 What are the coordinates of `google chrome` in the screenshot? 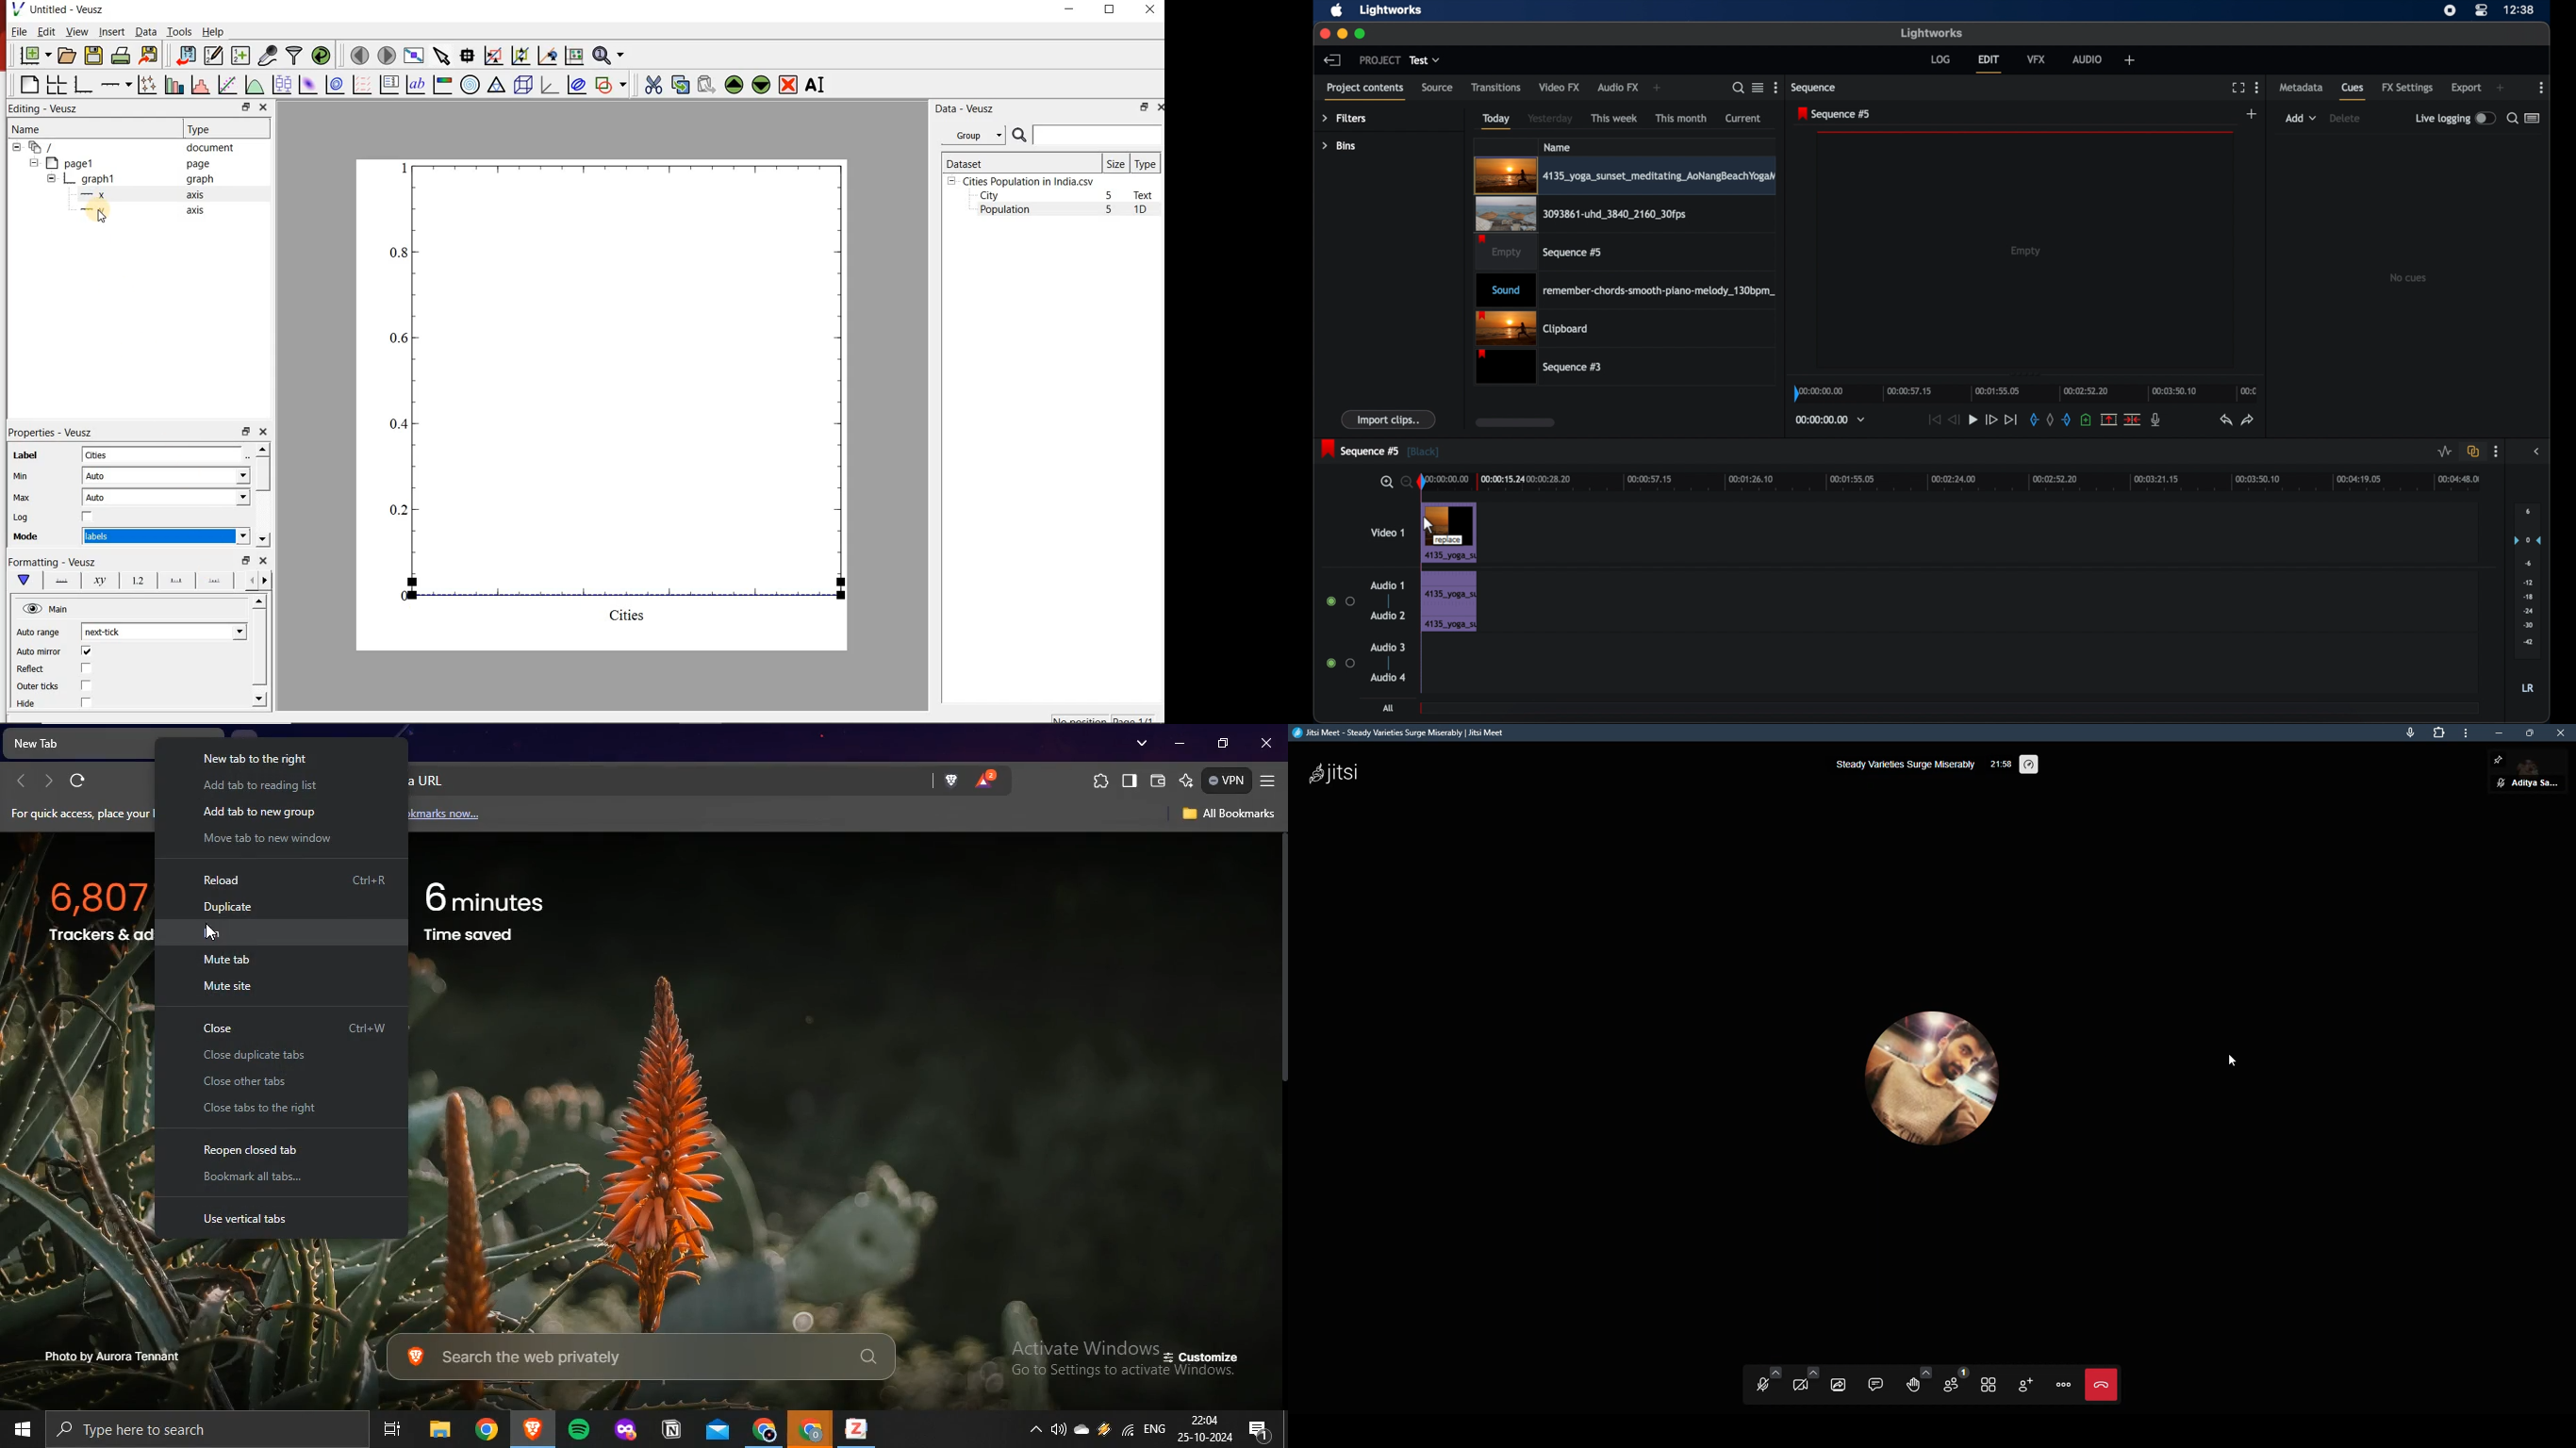 It's located at (488, 1430).